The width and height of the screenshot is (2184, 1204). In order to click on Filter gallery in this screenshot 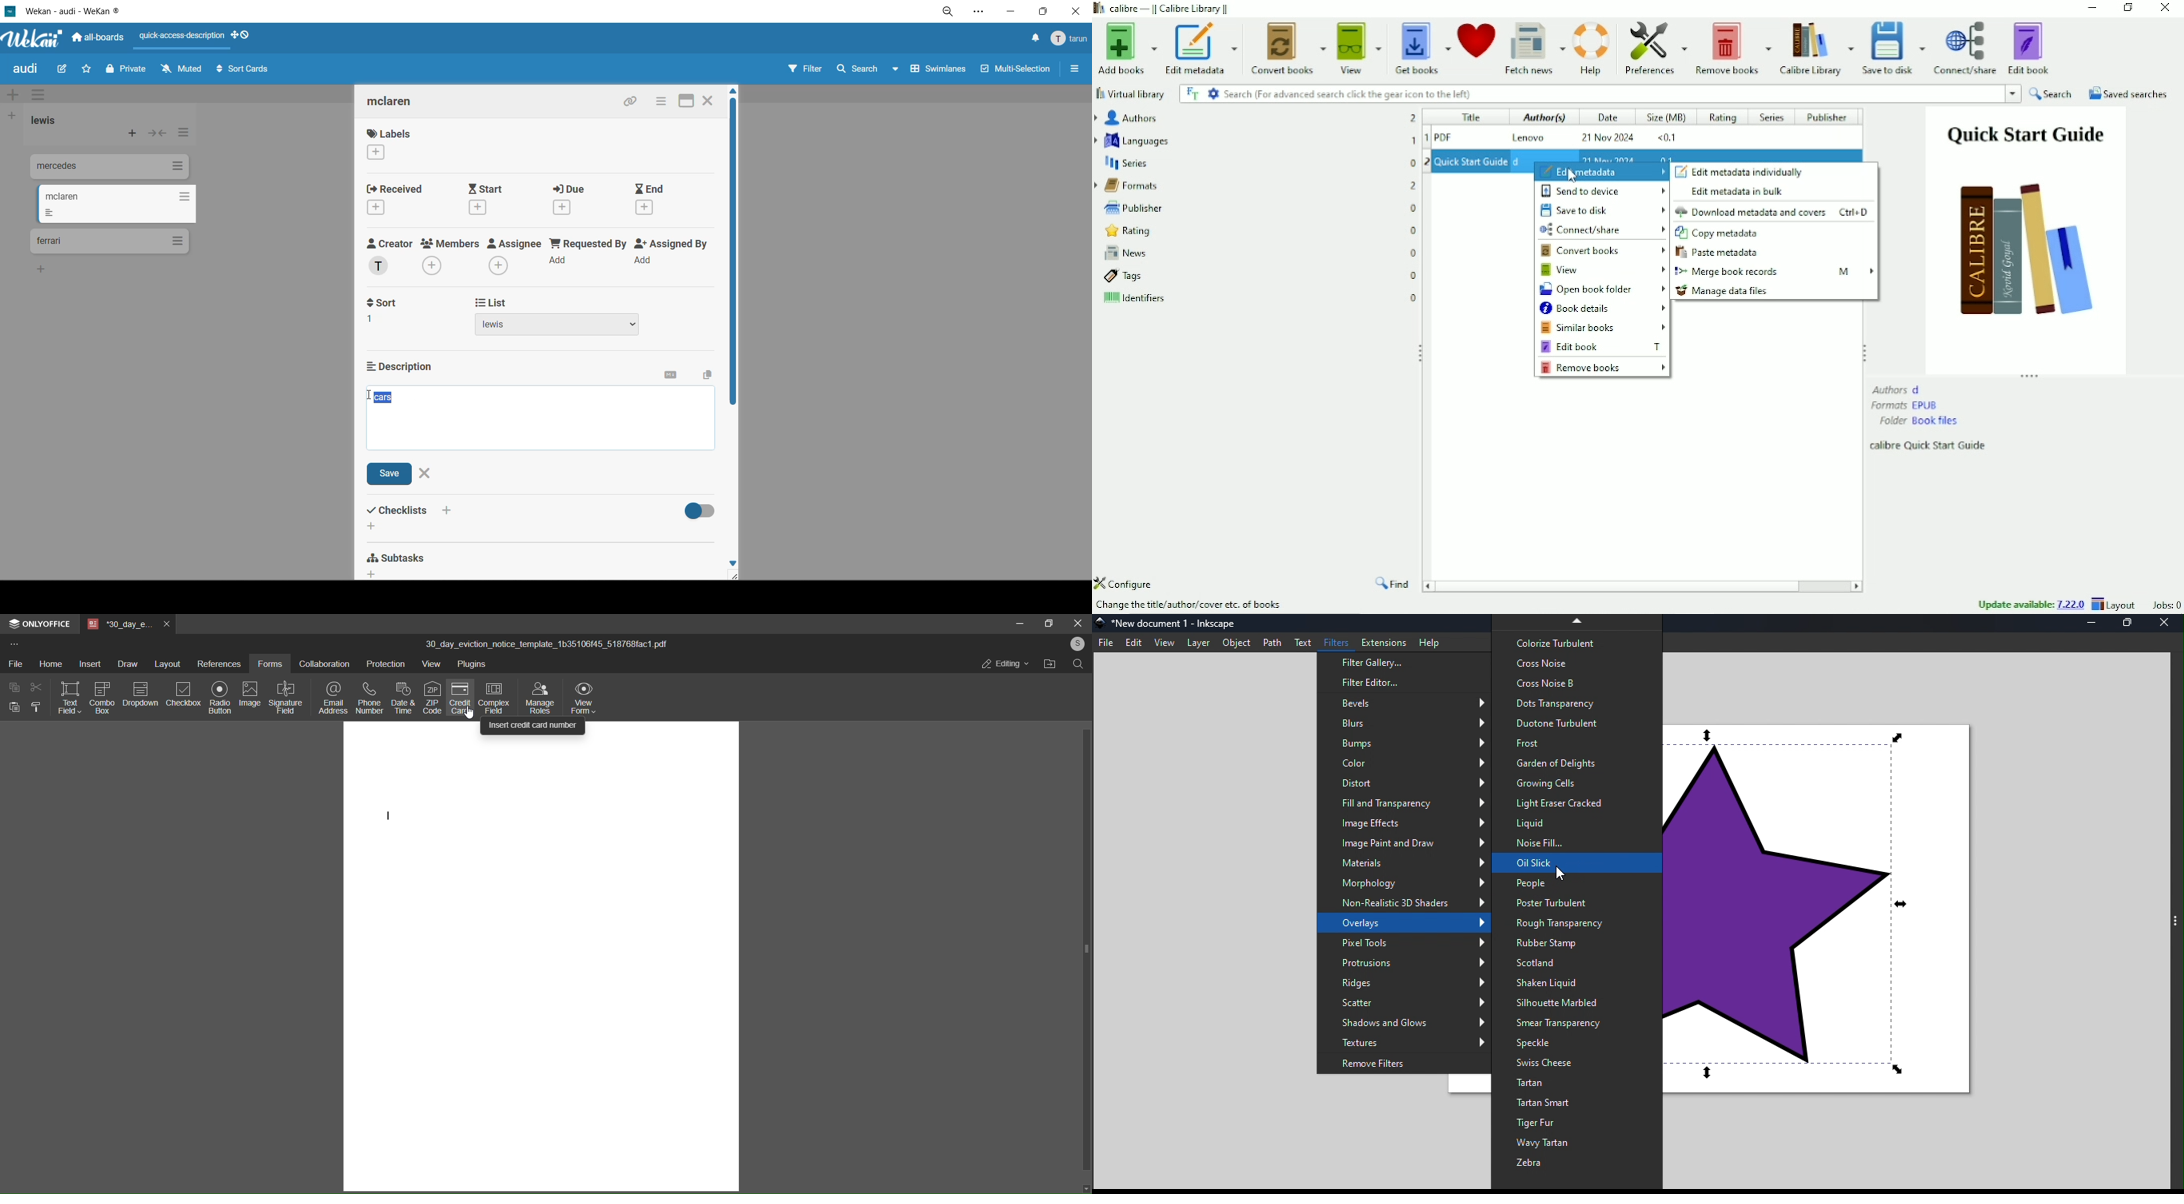, I will do `click(1402, 664)`.